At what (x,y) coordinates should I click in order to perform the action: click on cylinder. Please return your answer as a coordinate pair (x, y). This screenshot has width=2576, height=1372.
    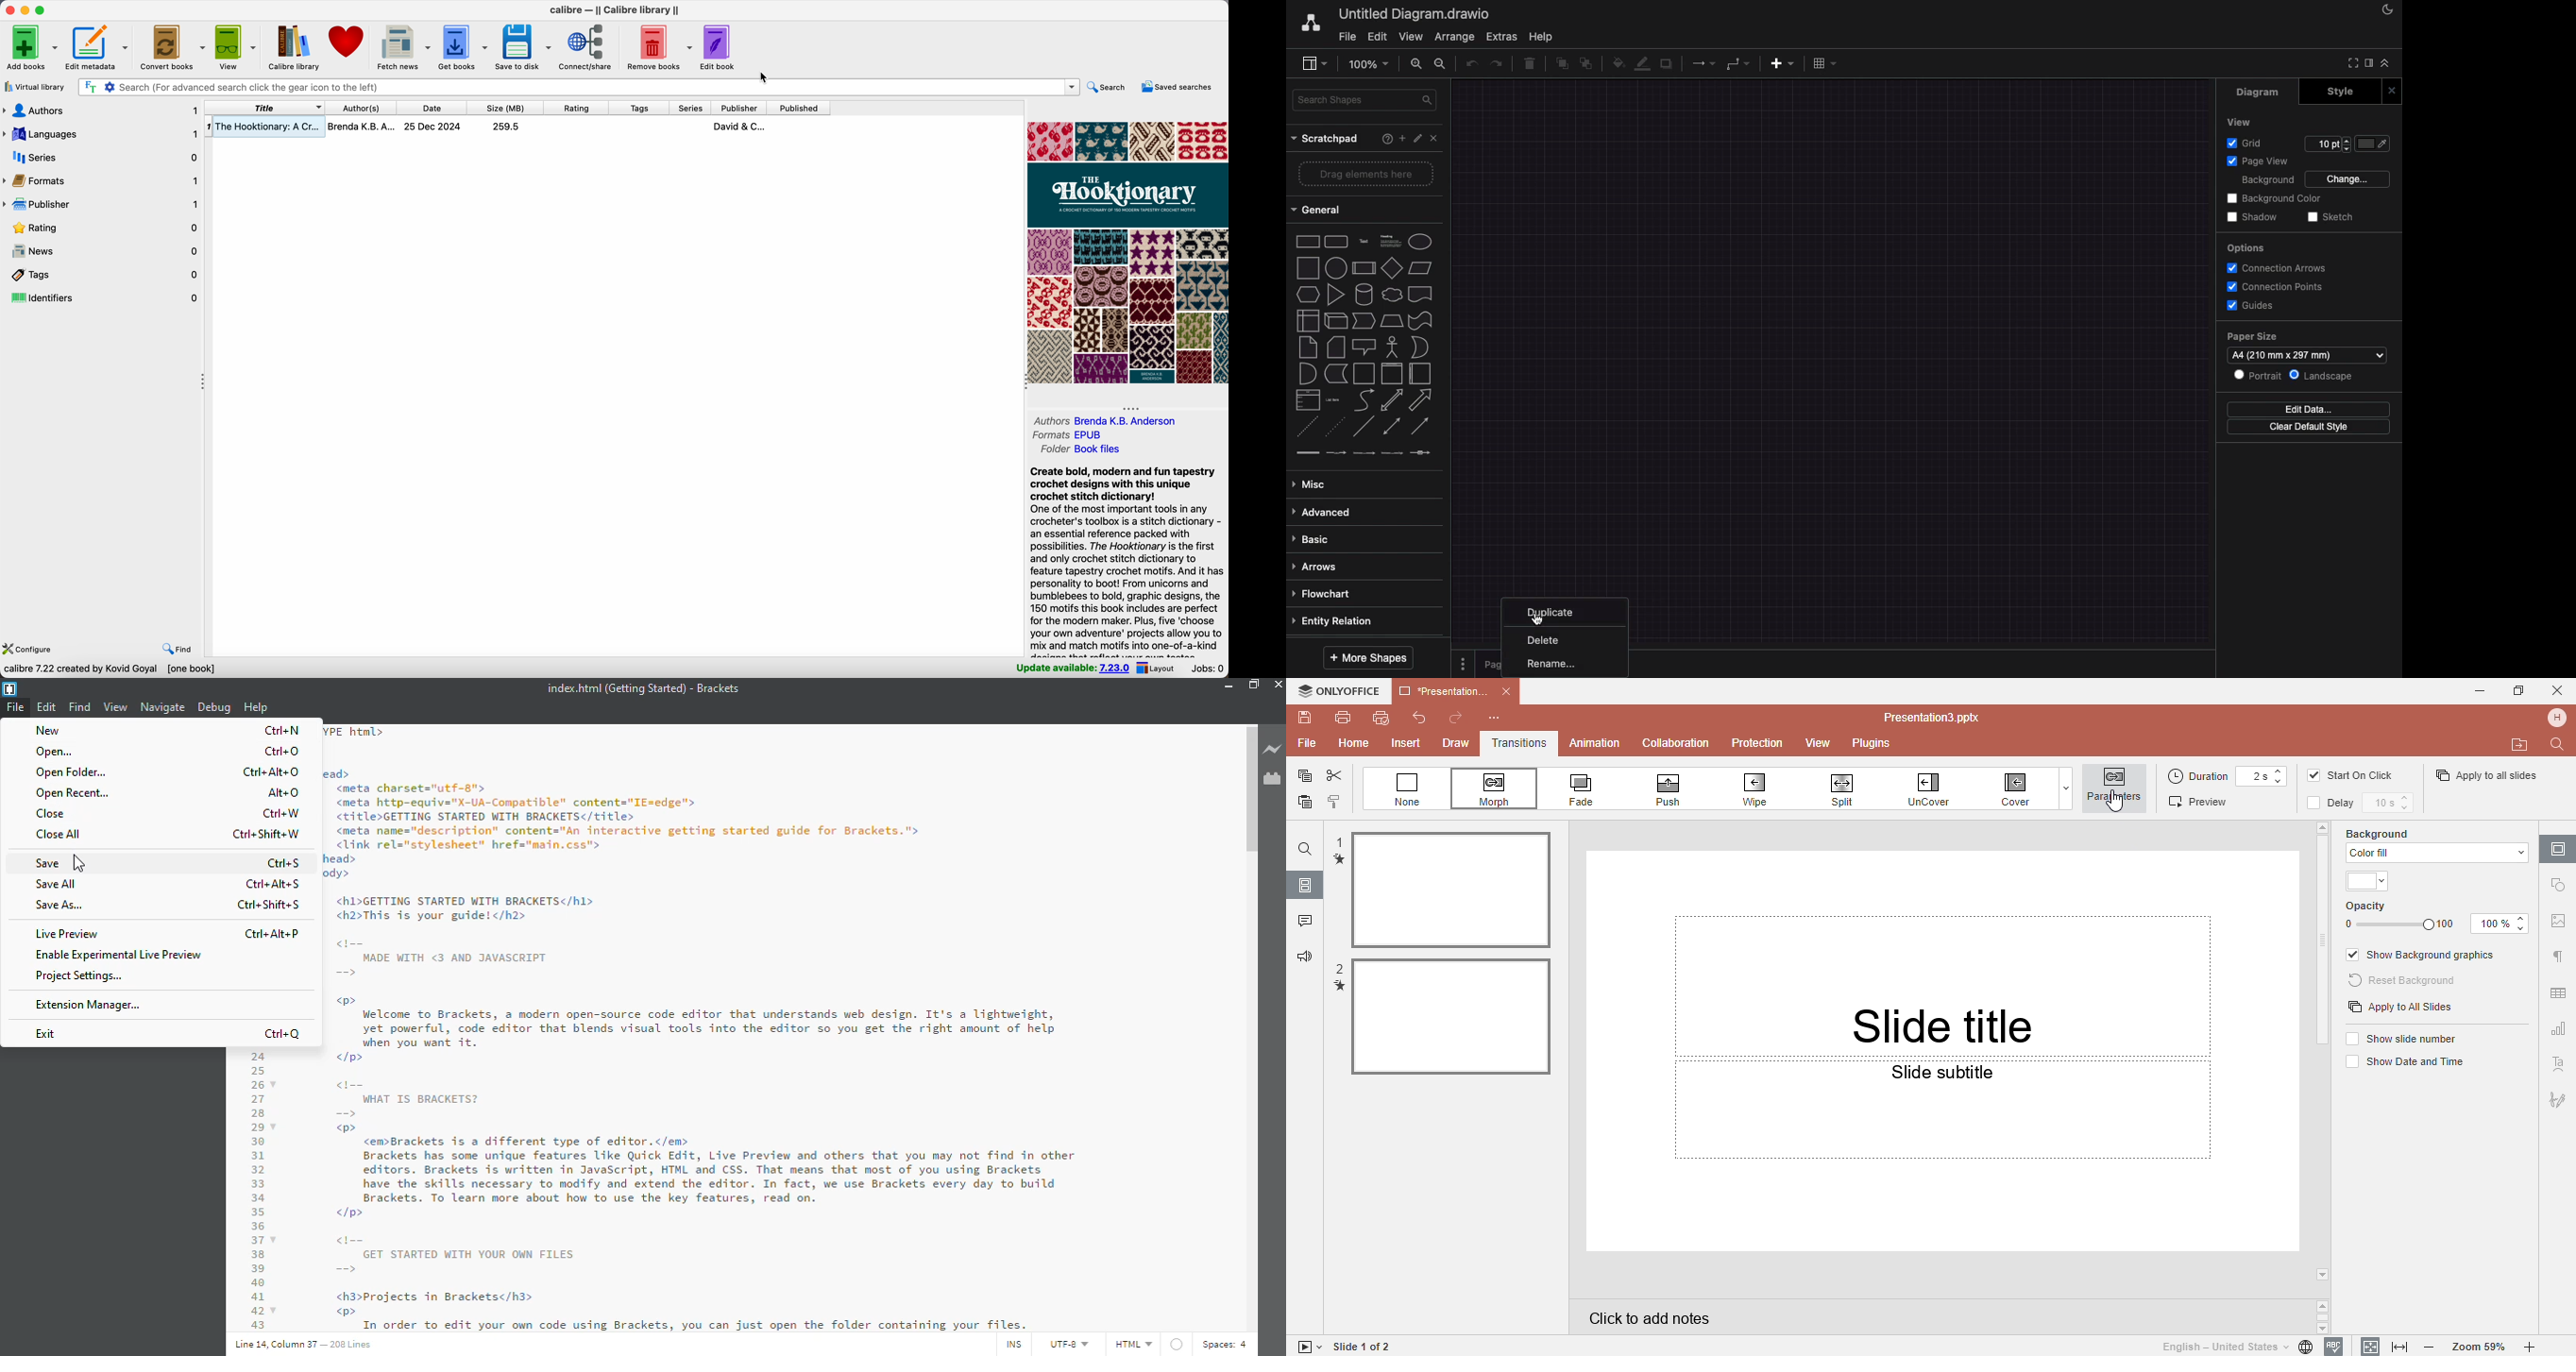
    Looking at the image, I should click on (1364, 295).